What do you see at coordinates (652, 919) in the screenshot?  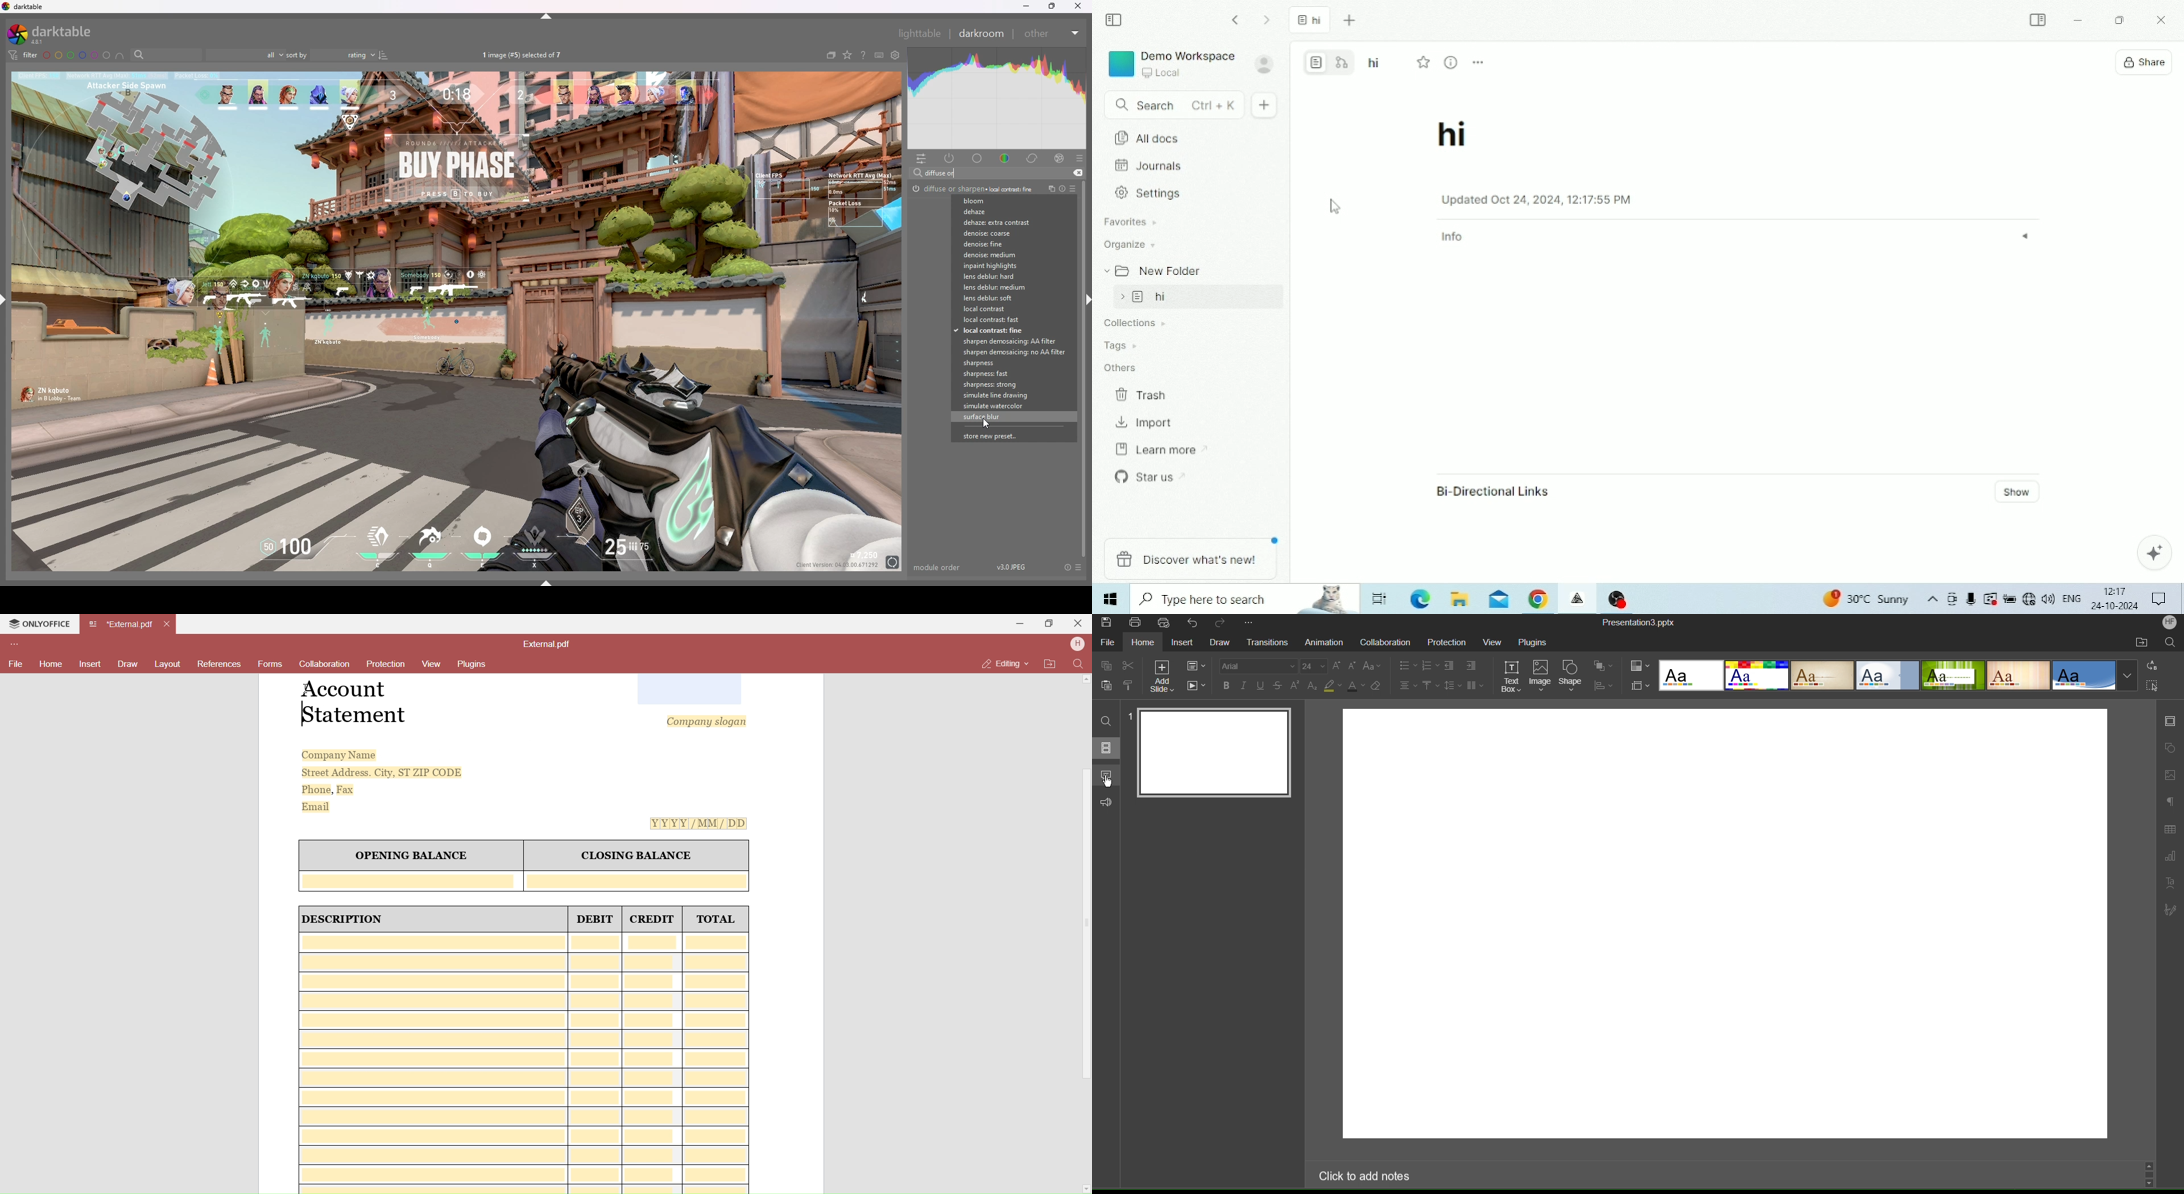 I see `CREDIT` at bounding box center [652, 919].